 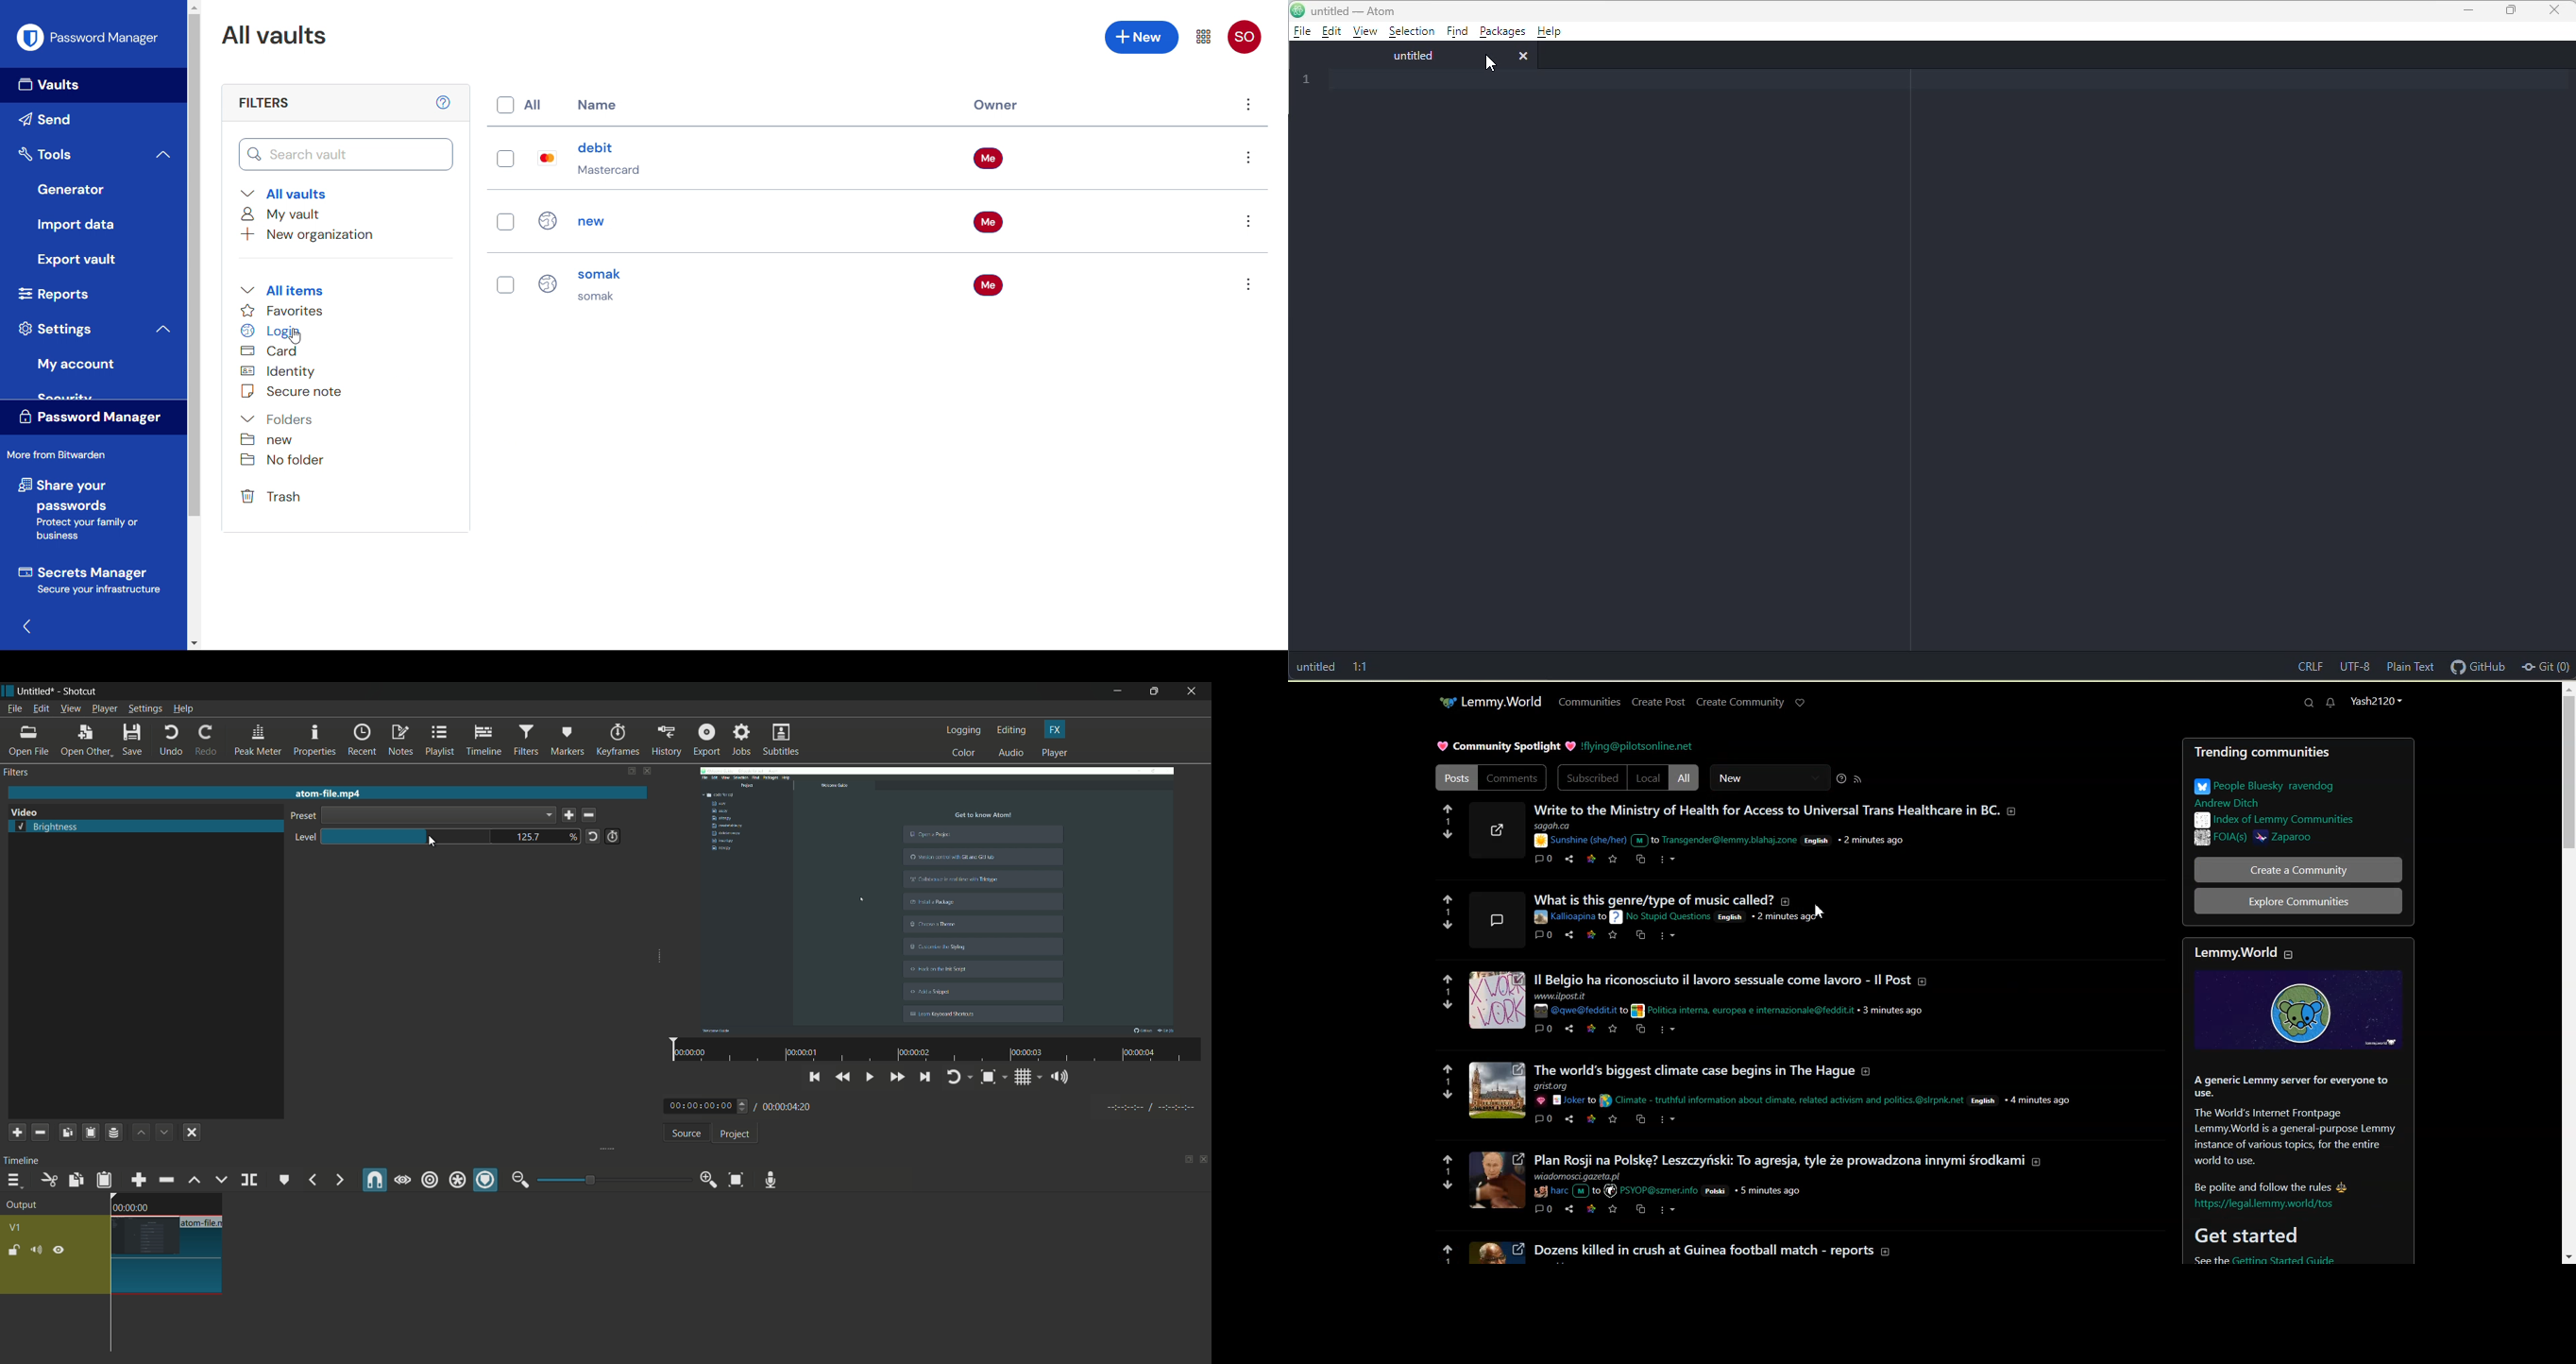 What do you see at coordinates (2290, 793) in the screenshot?
I see `Text` at bounding box center [2290, 793].